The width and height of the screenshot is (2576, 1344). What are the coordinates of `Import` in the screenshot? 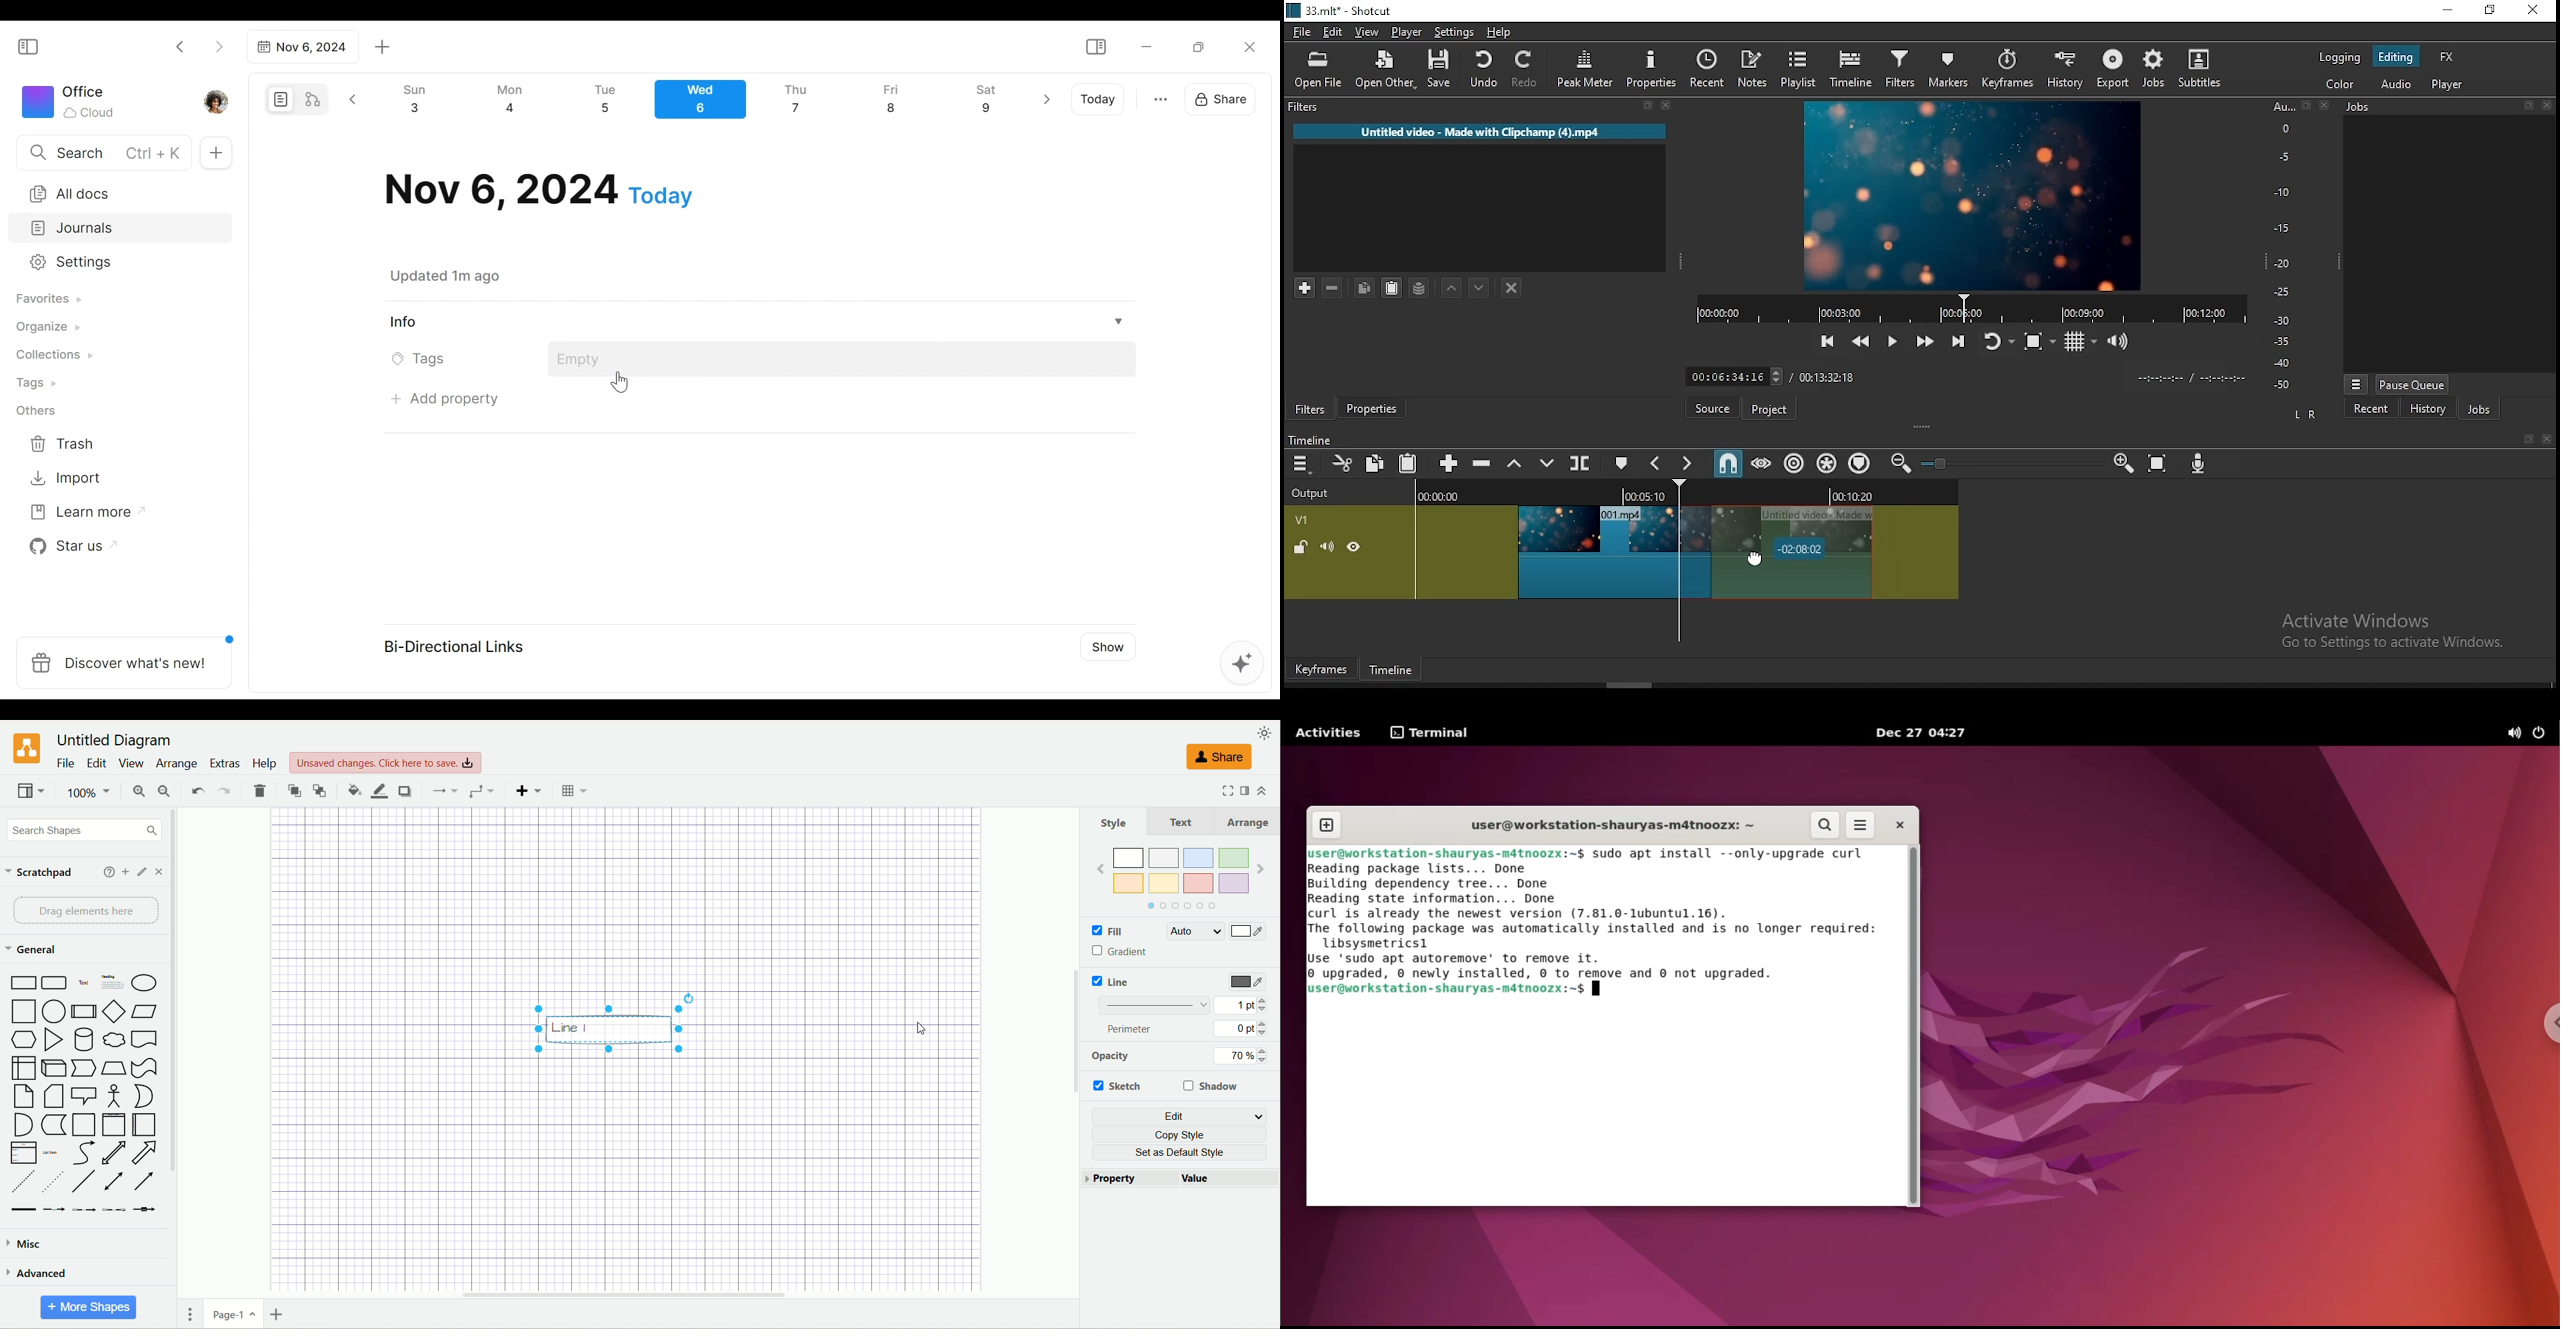 It's located at (67, 477).